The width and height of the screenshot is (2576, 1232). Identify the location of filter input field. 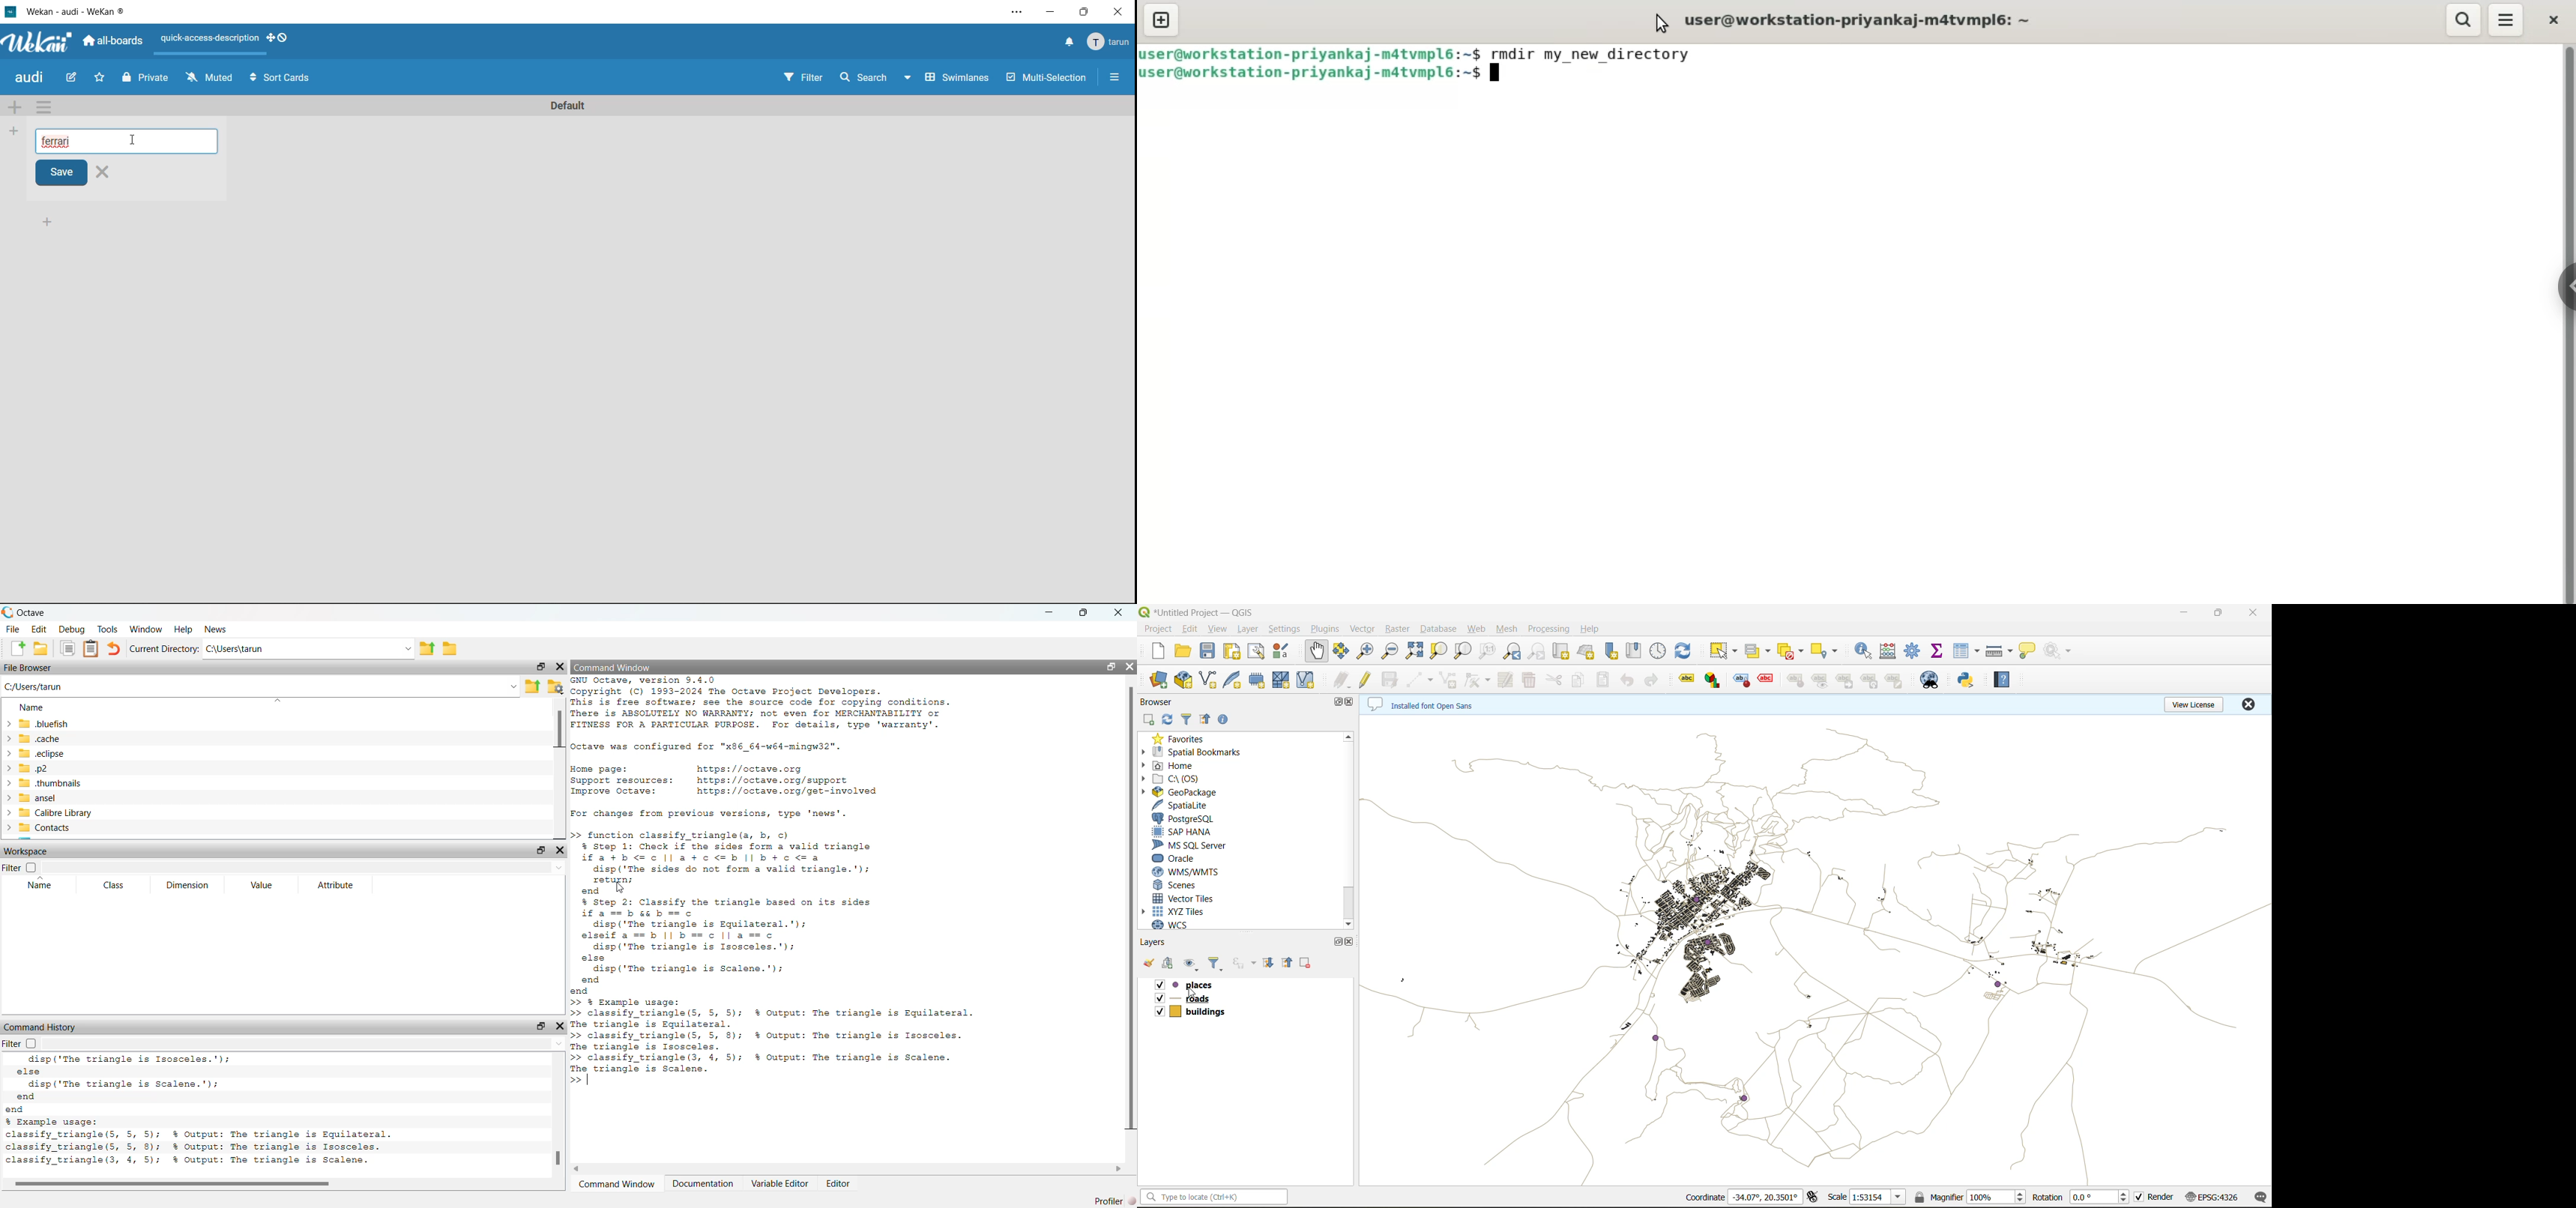
(305, 868).